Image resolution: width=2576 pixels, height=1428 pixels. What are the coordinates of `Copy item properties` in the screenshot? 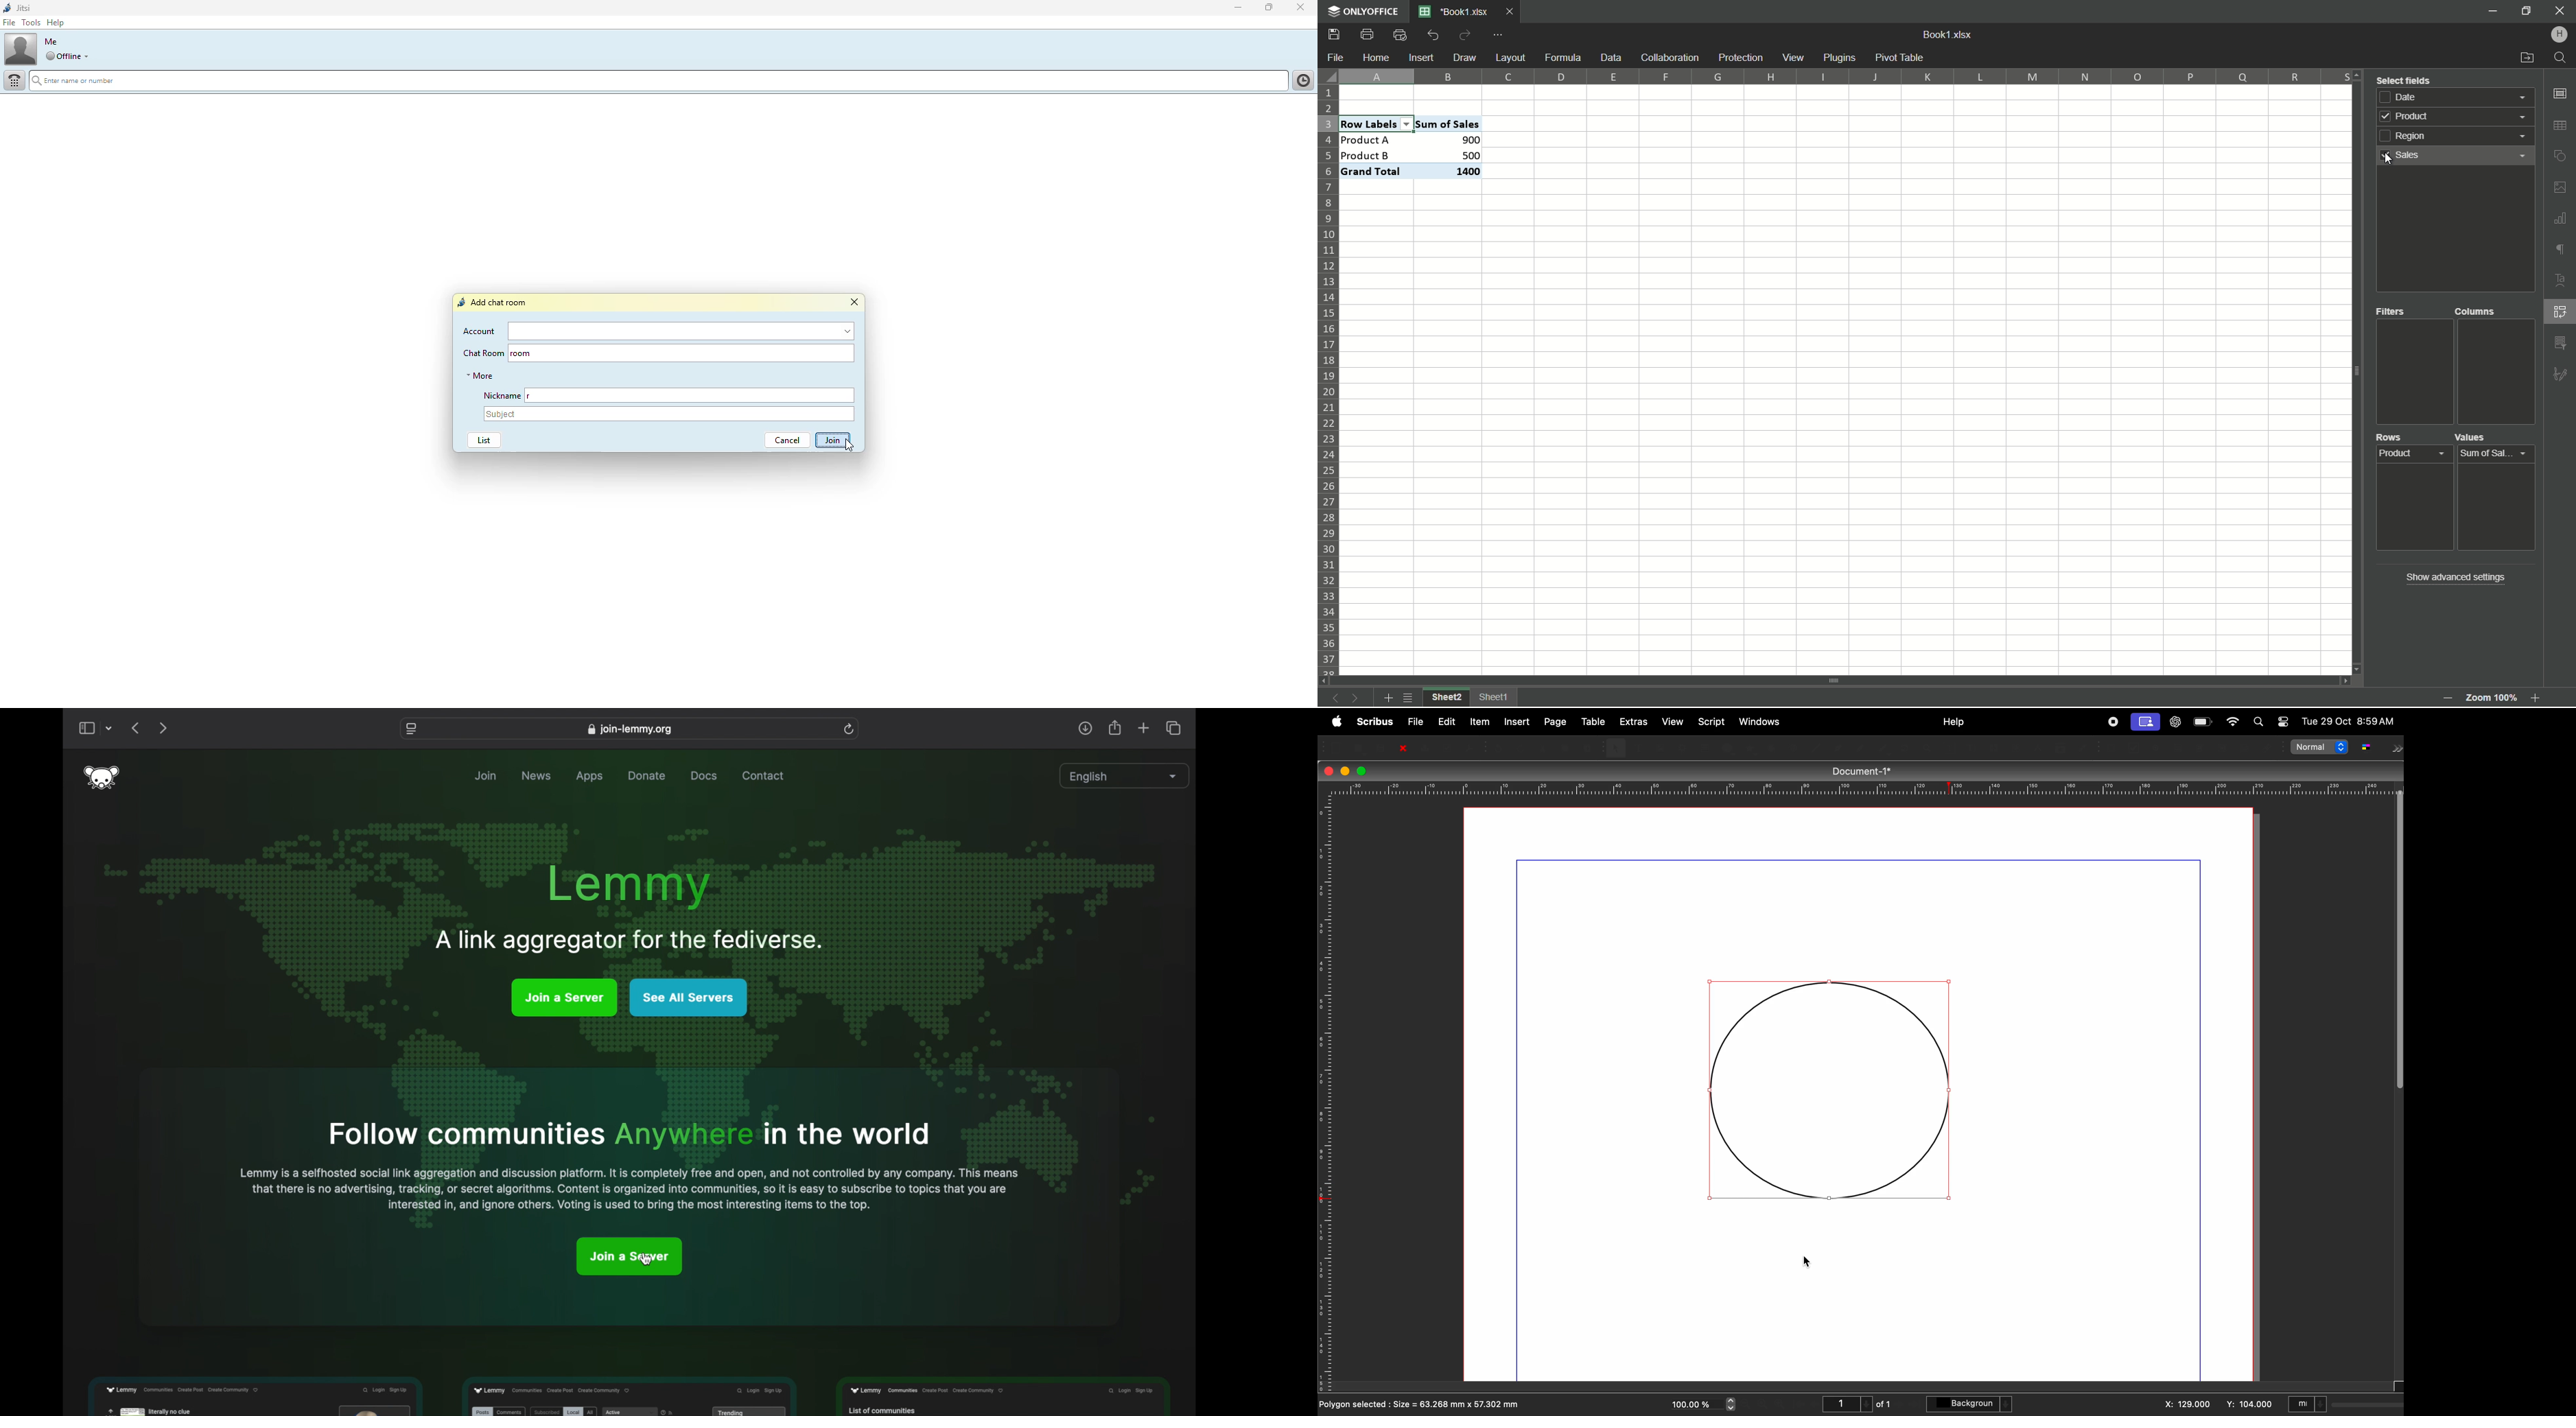 It's located at (2060, 748).